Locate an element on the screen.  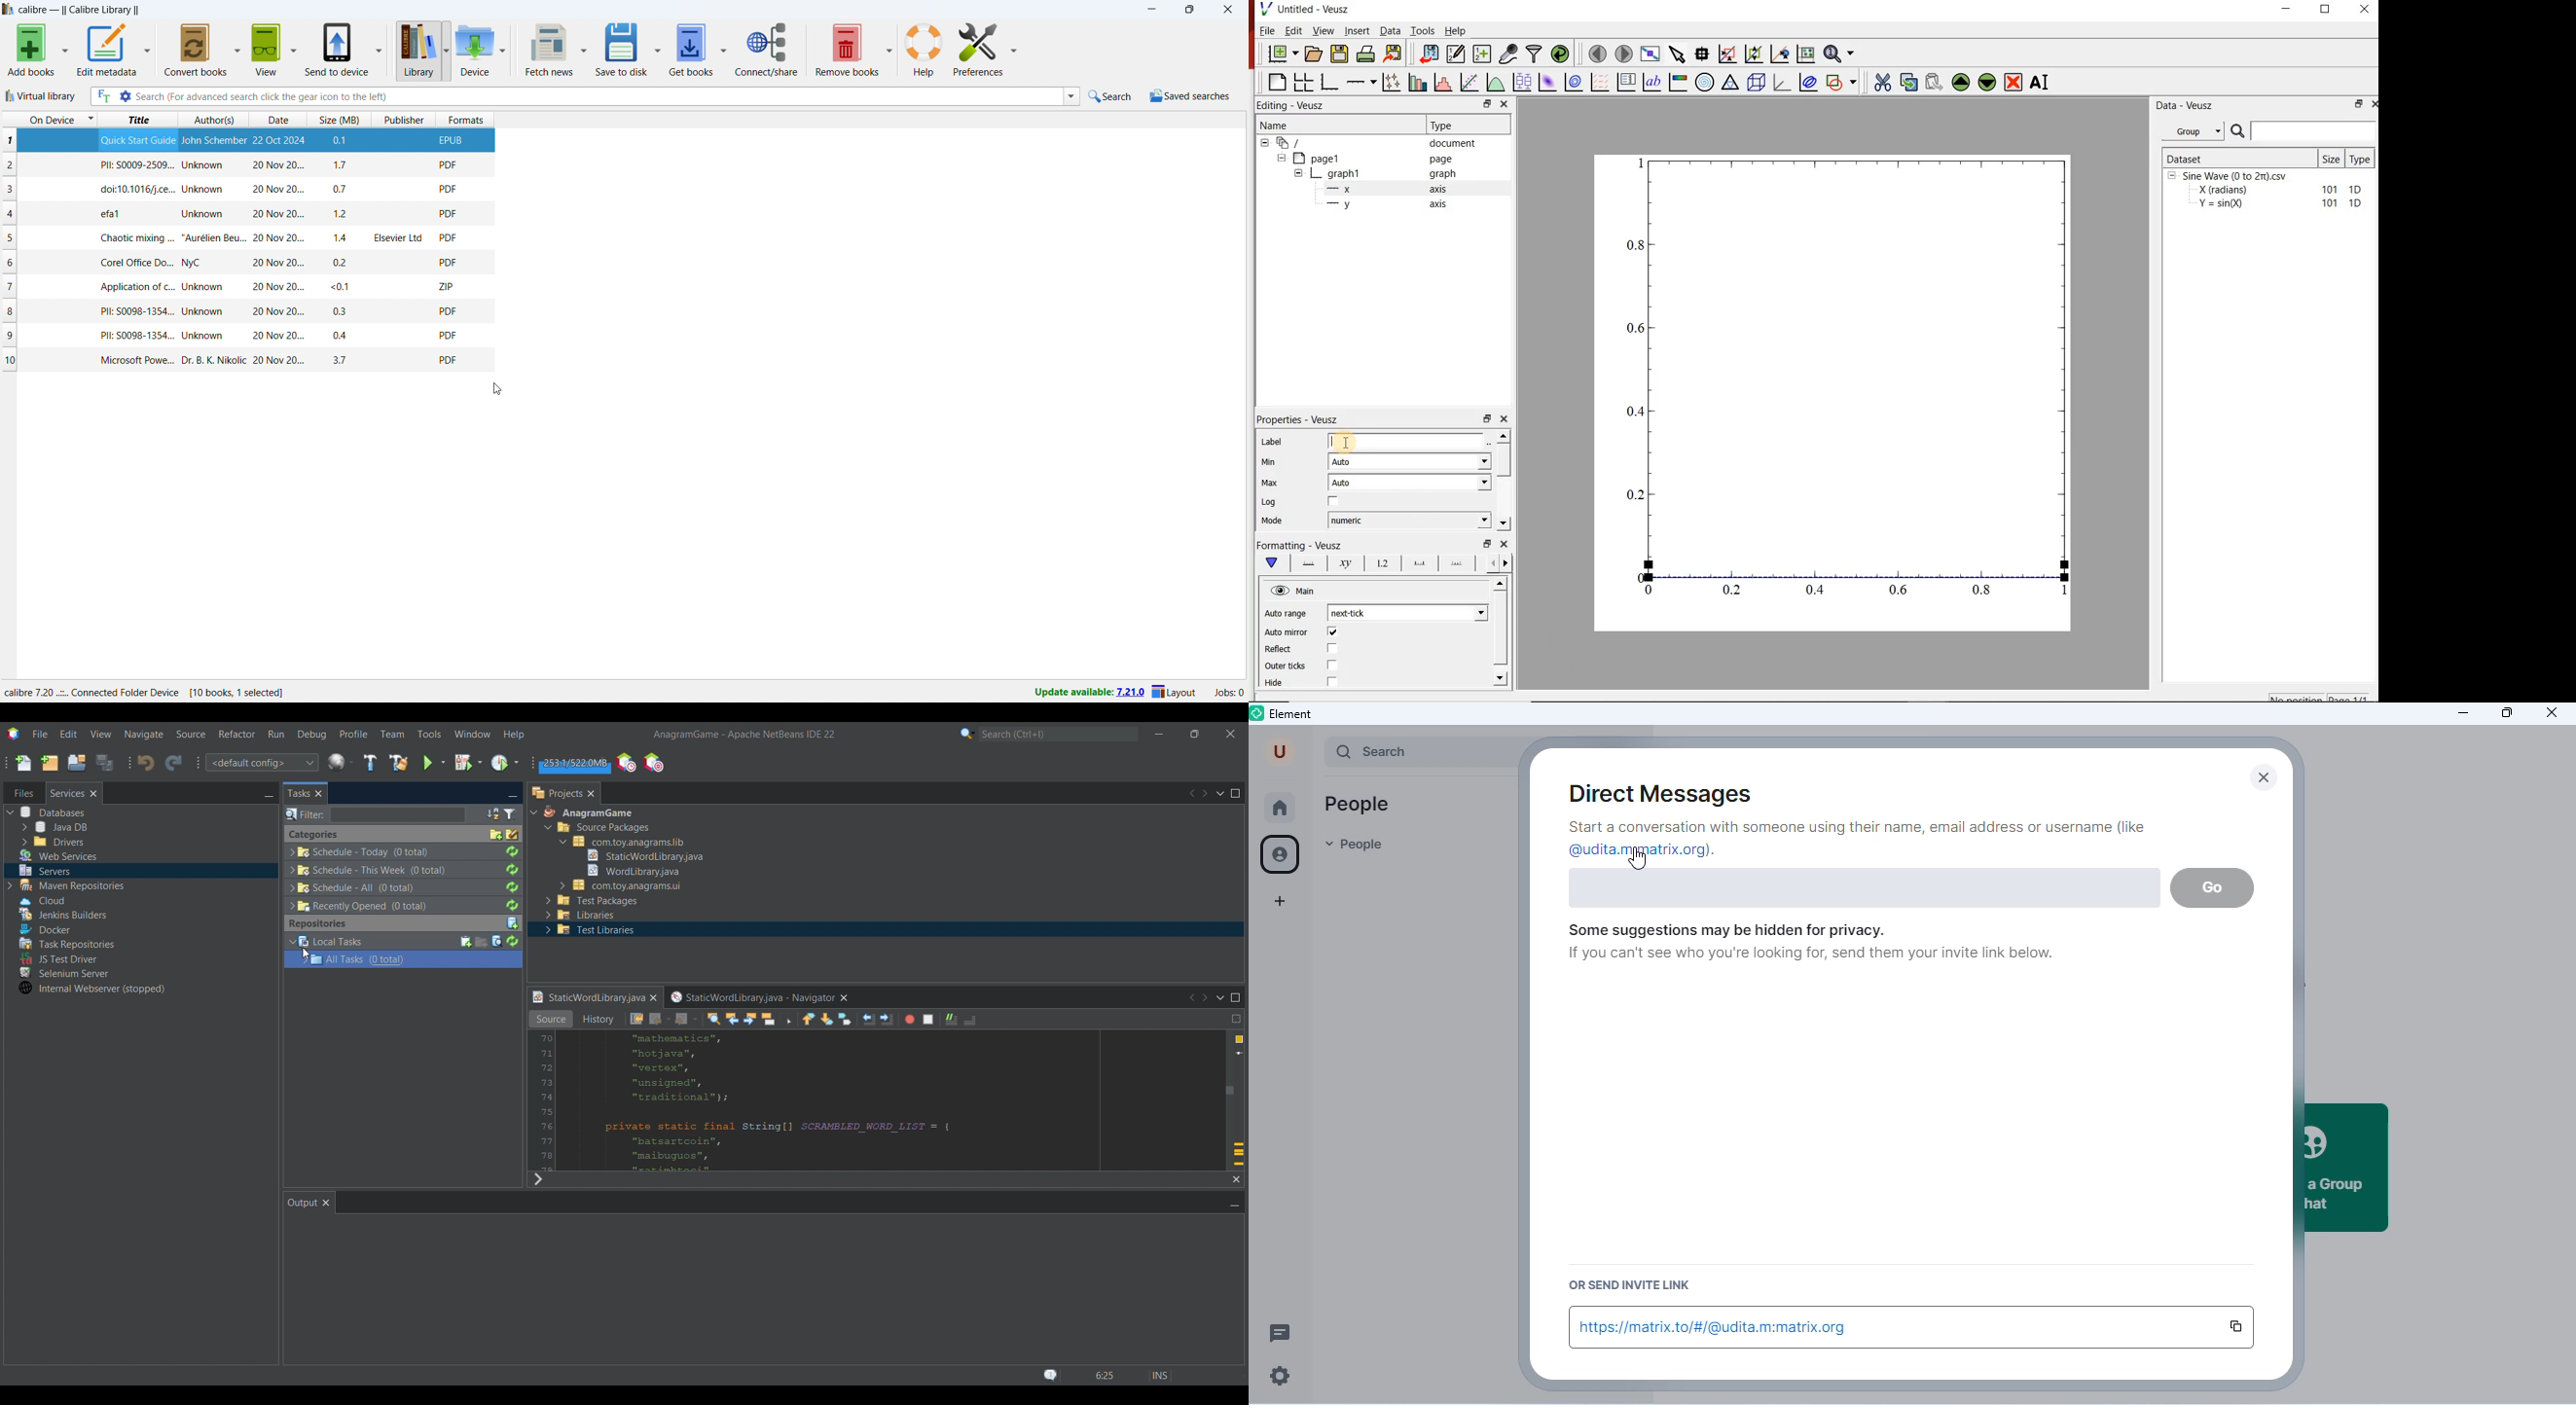
create a space is located at coordinates (1281, 903).